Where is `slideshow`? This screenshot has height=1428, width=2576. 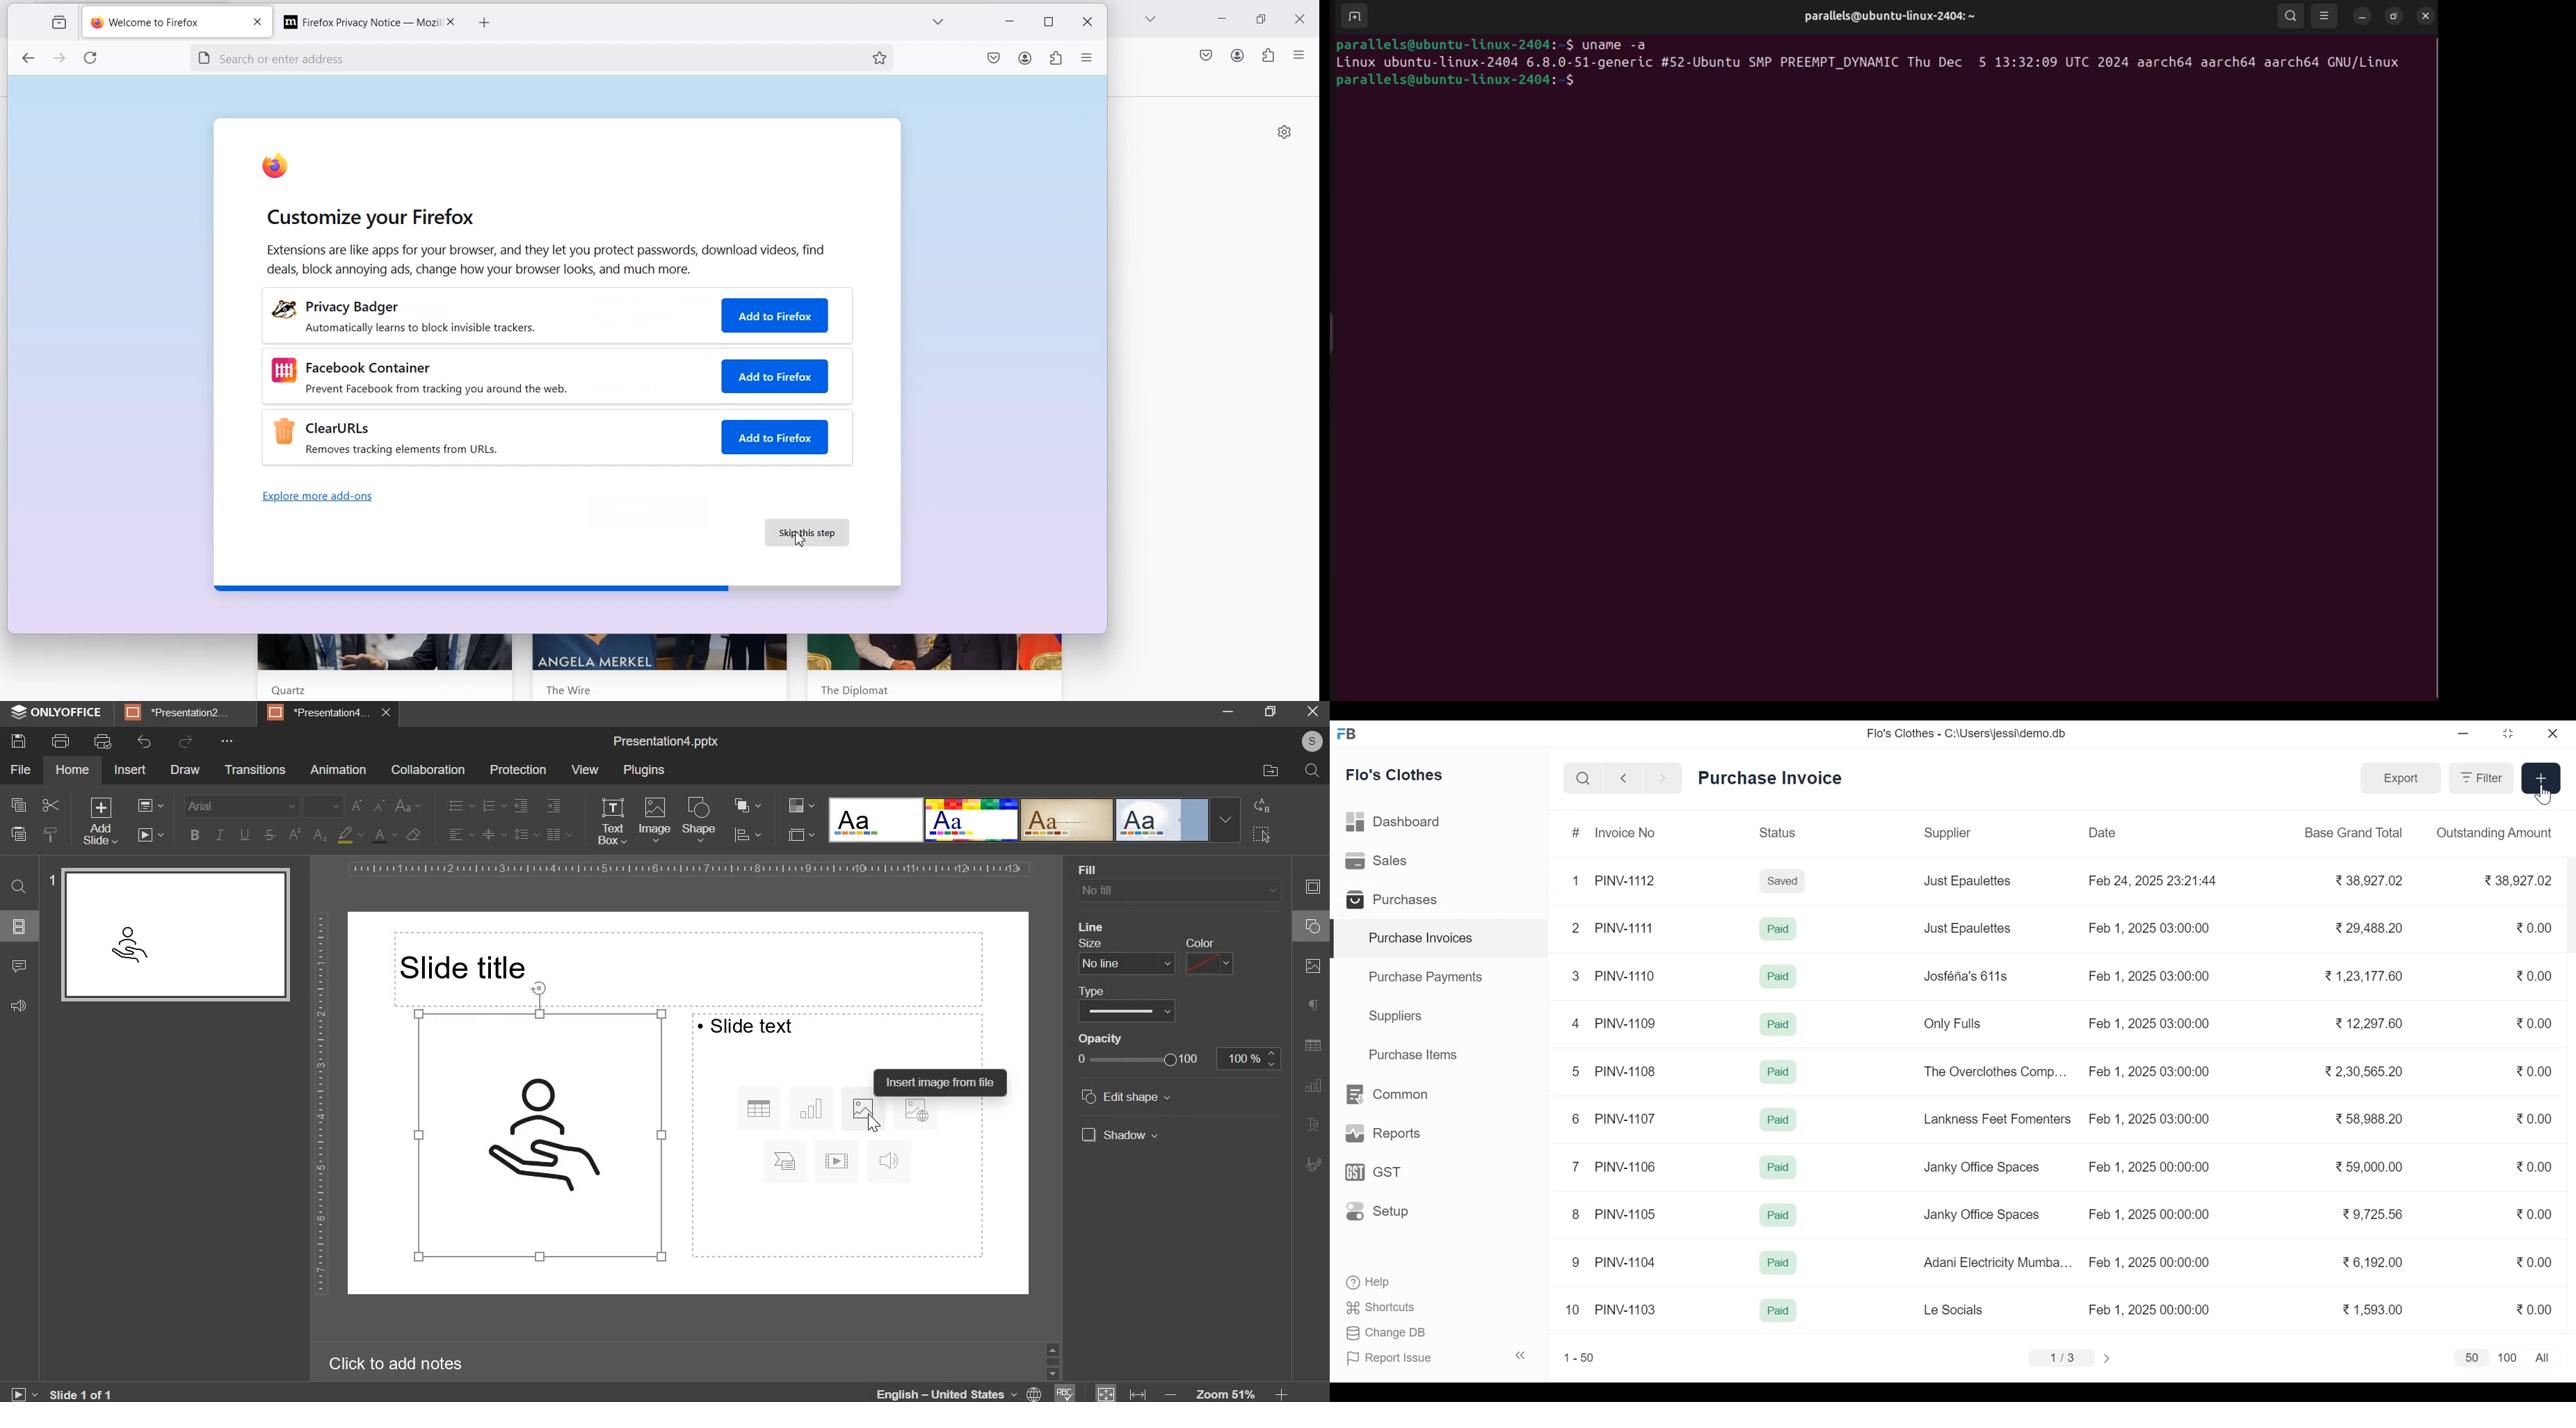
slideshow is located at coordinates (153, 839).